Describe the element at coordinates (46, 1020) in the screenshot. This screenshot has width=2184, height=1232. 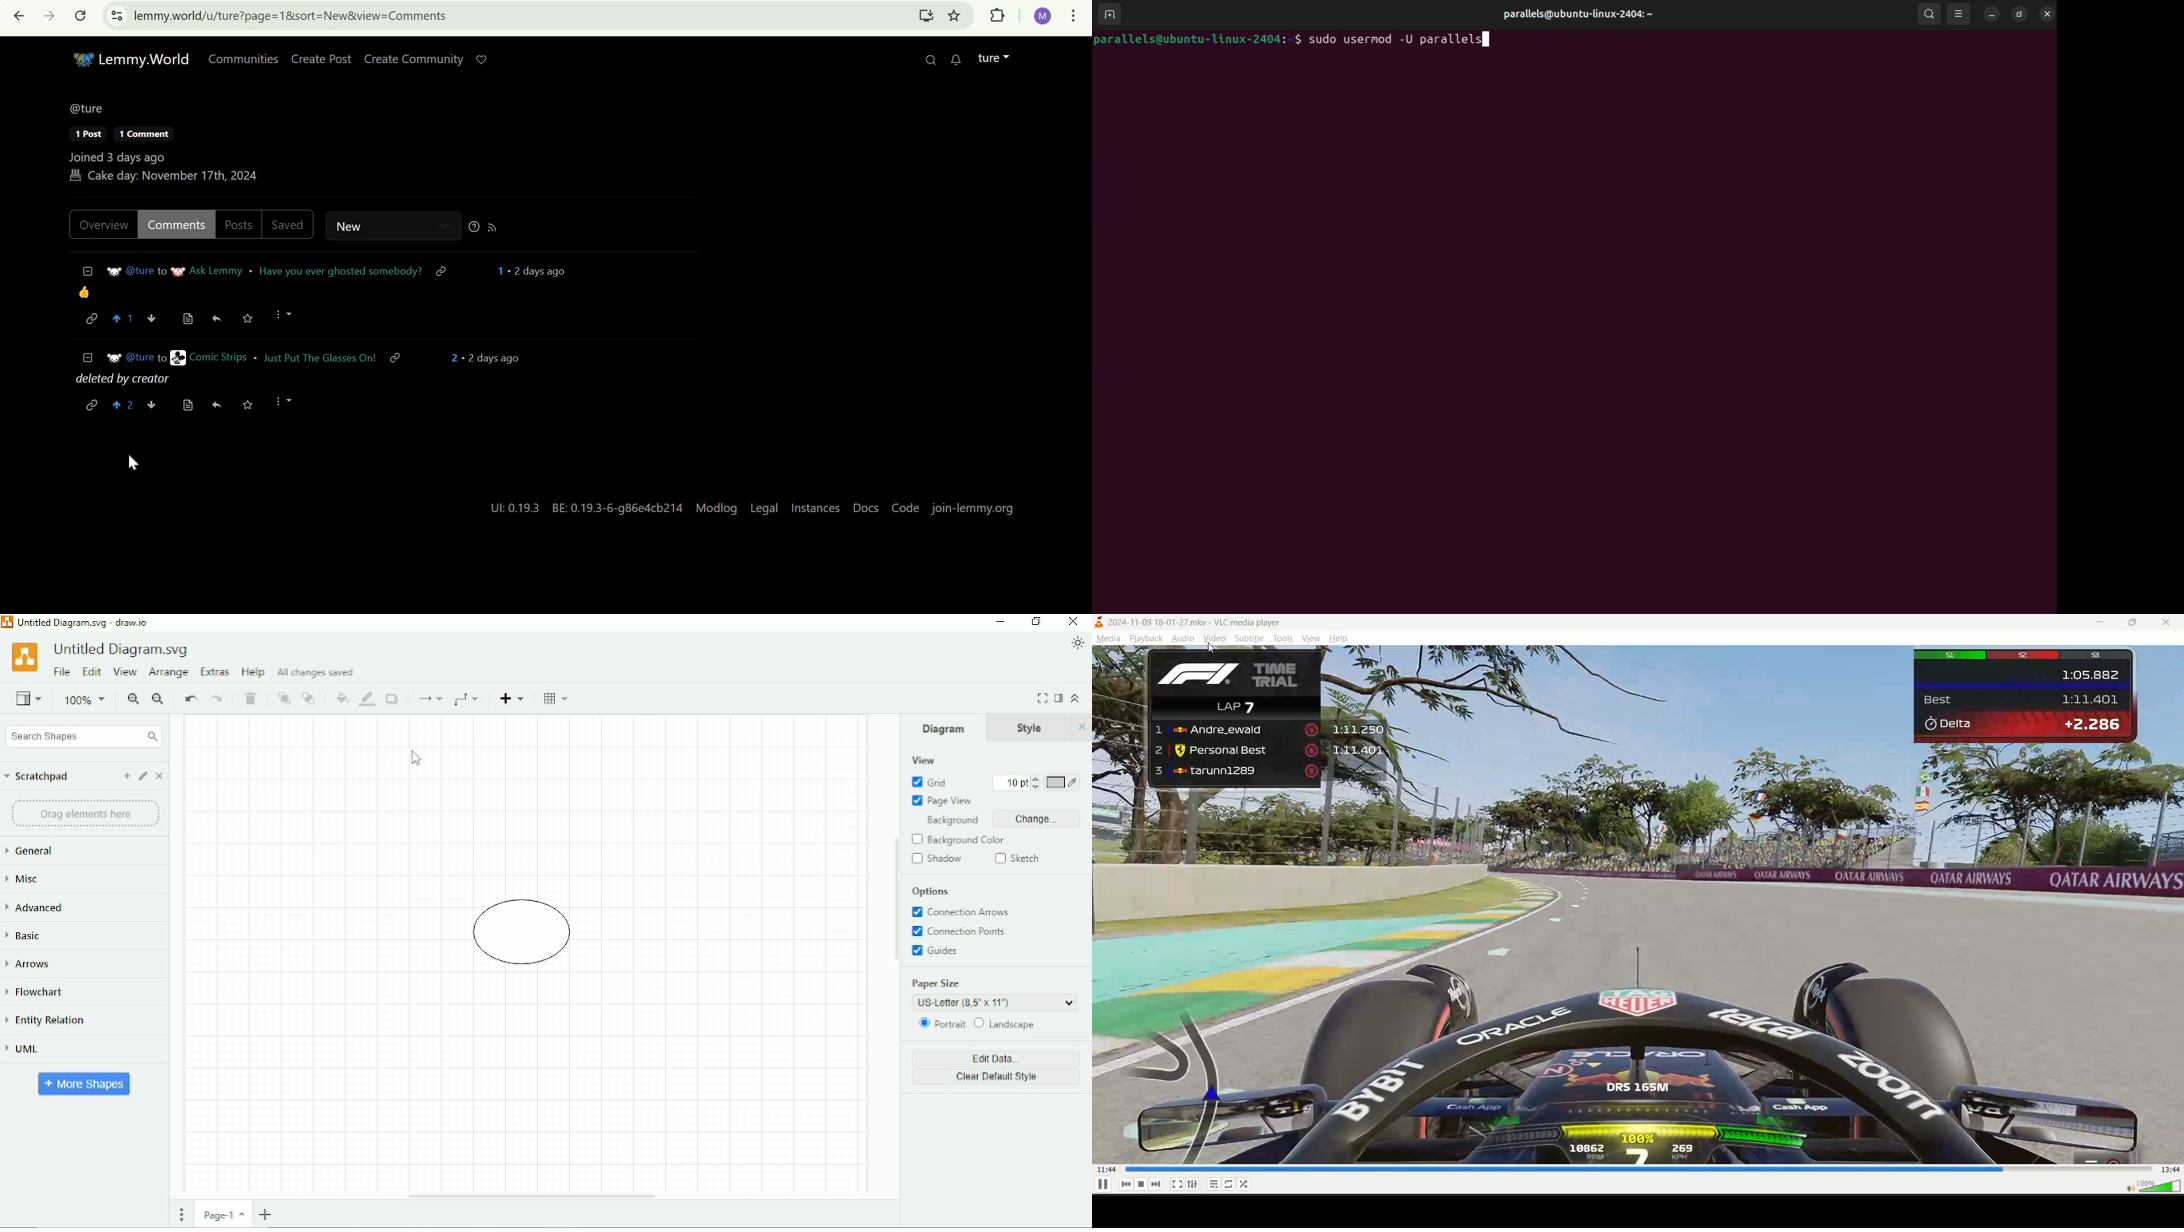
I see `Entity Relation` at that location.